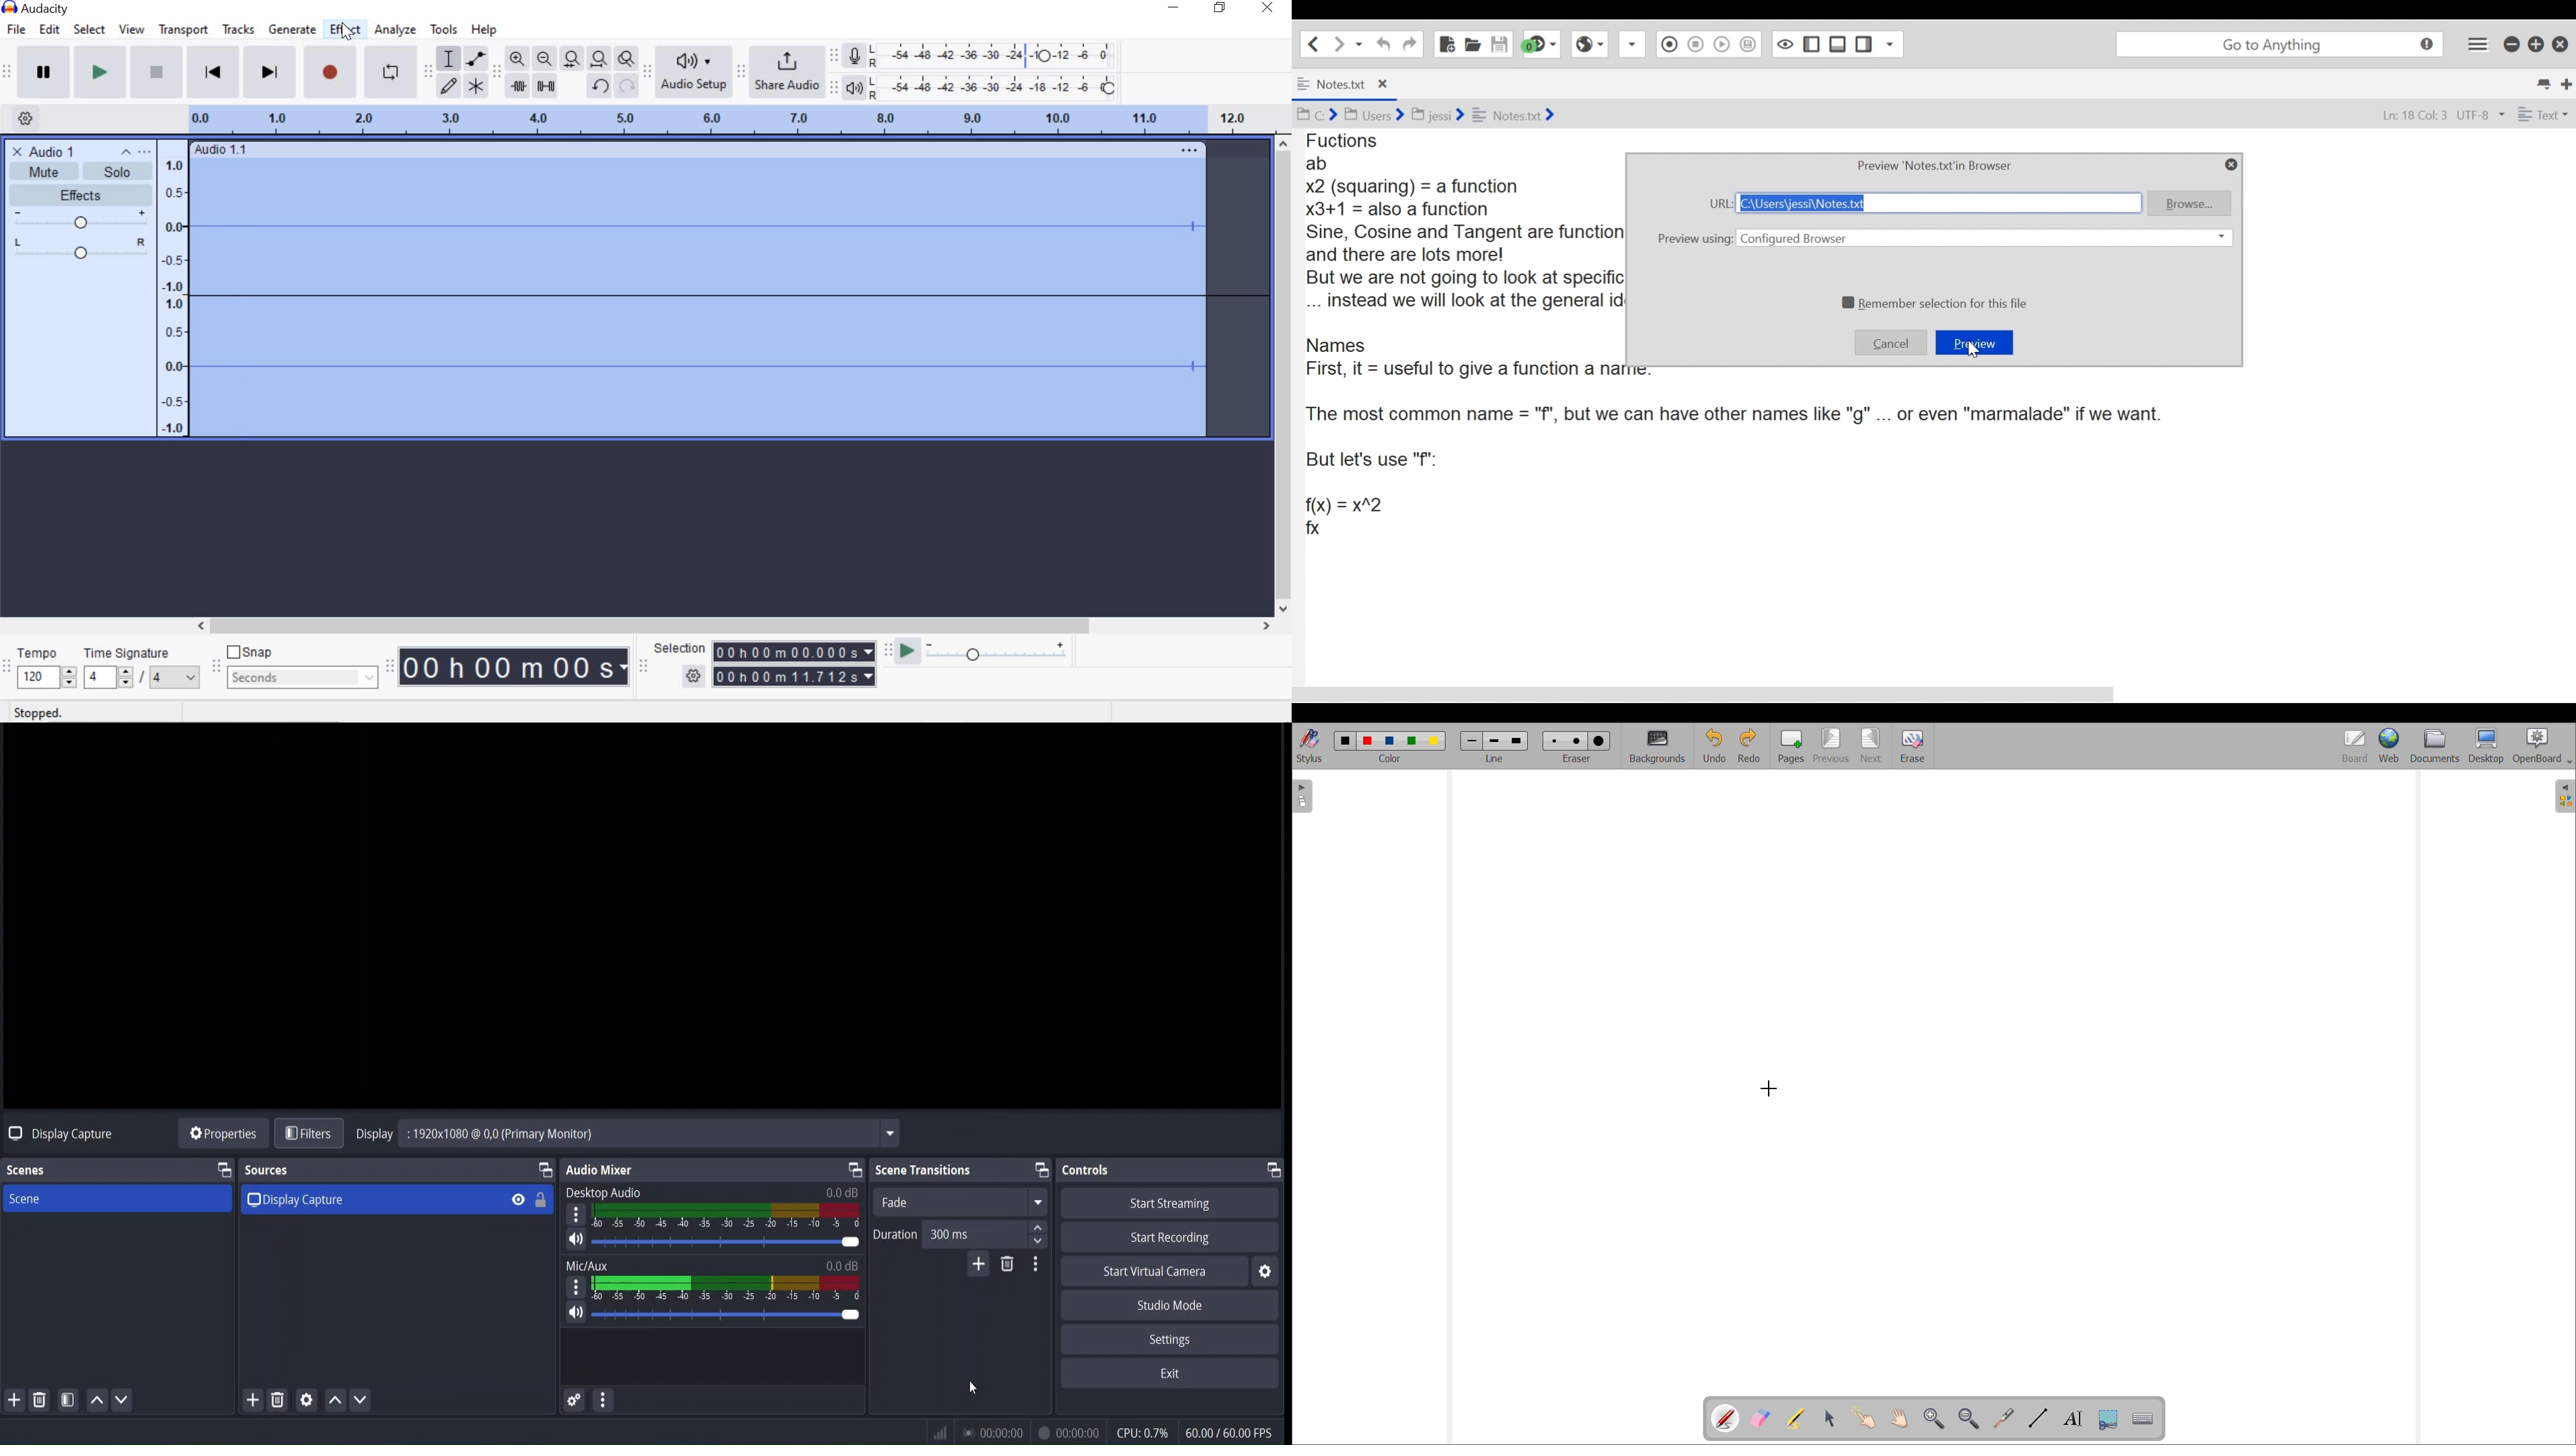  What do you see at coordinates (1284, 376) in the screenshot?
I see `scrollbar` at bounding box center [1284, 376].